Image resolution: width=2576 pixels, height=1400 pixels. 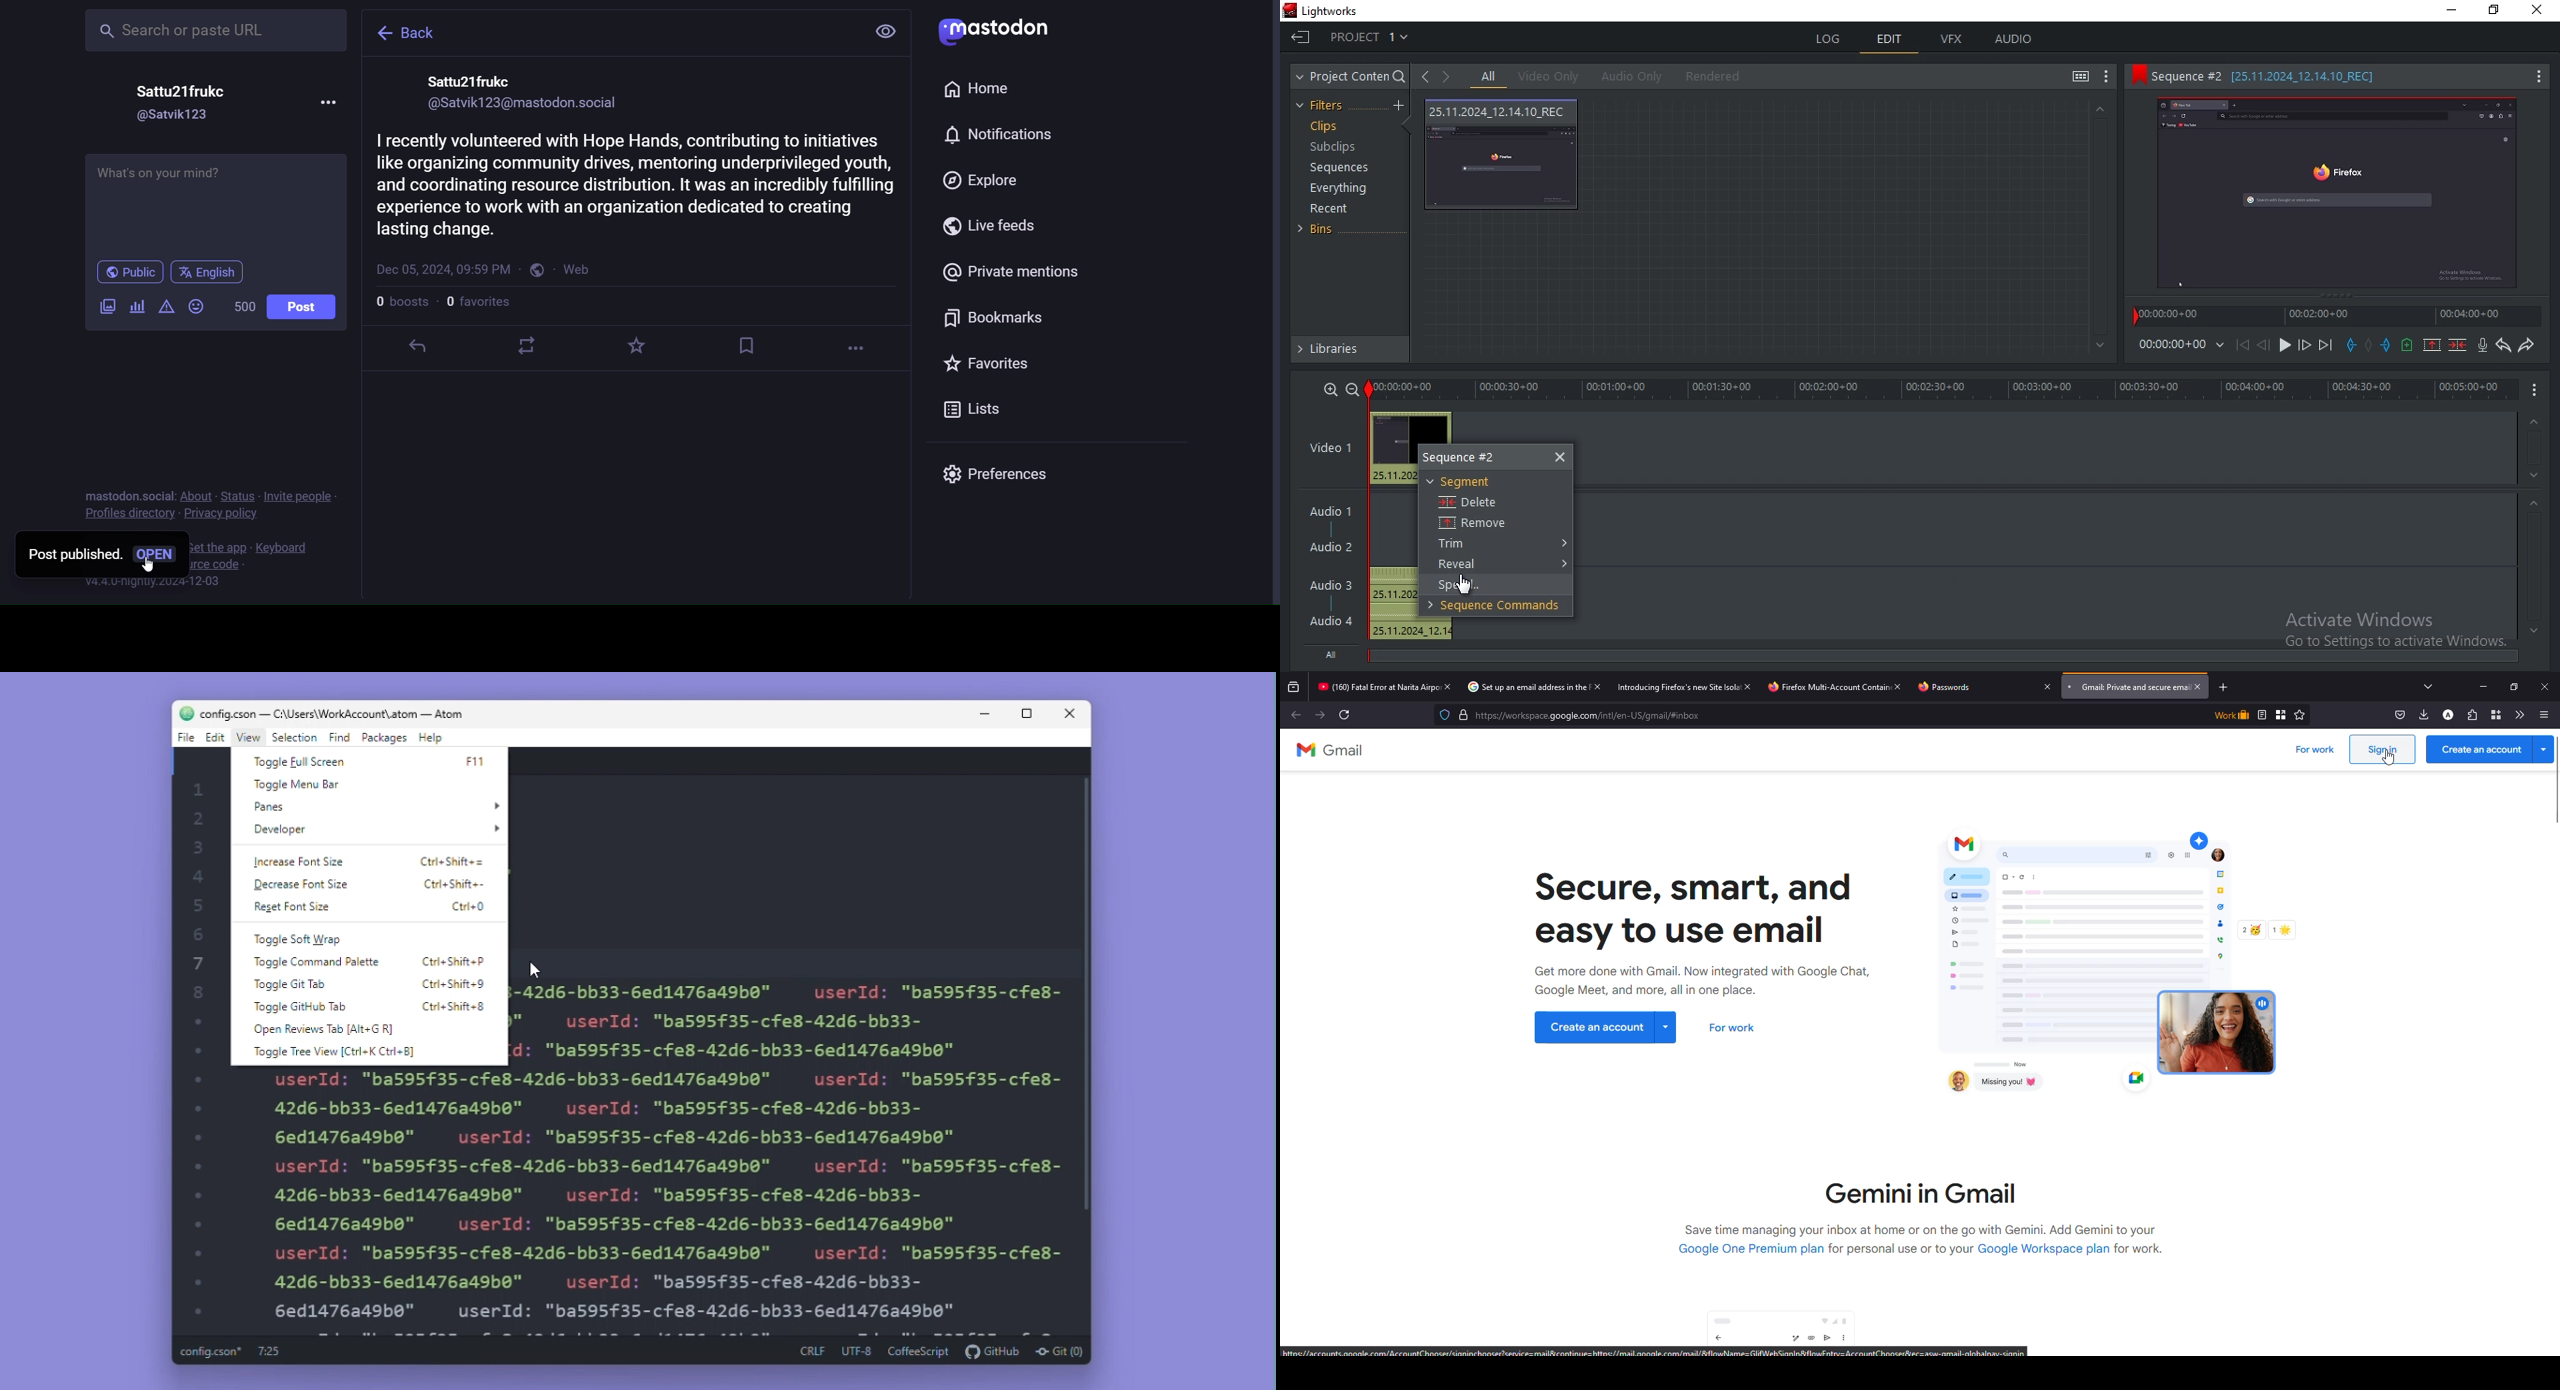 I want to click on more, so click(x=859, y=348).